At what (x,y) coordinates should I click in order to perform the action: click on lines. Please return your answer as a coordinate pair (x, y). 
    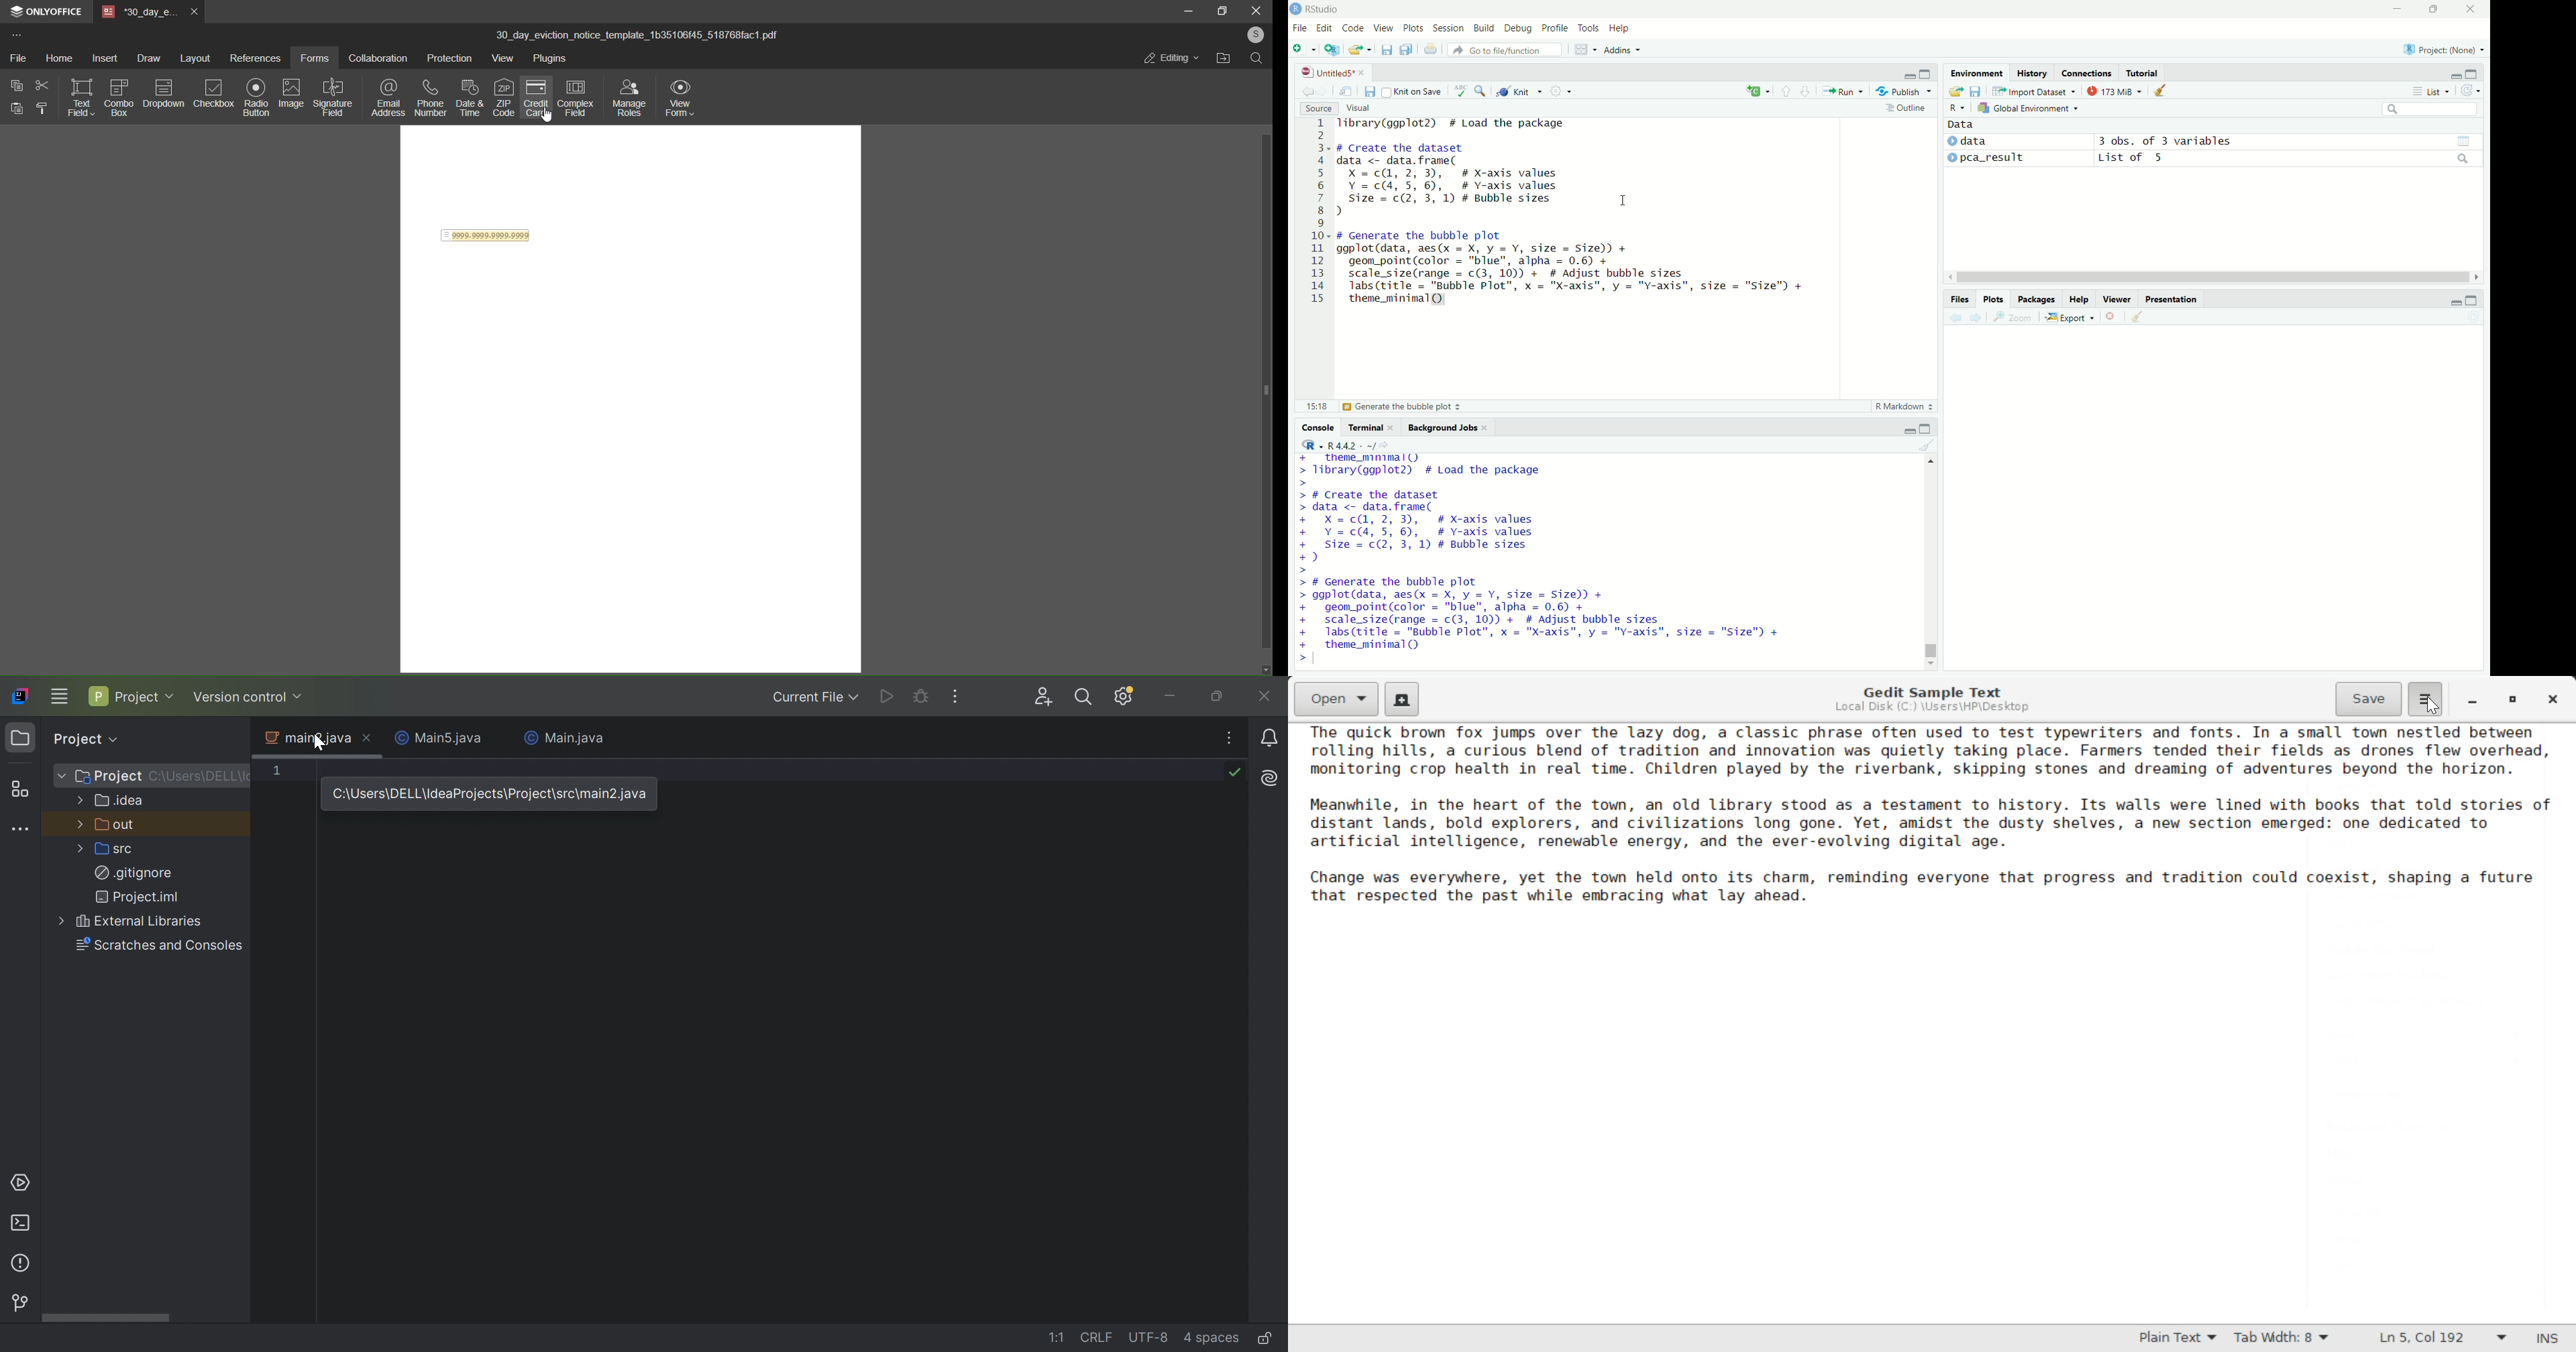
    Looking at the image, I should click on (1319, 215).